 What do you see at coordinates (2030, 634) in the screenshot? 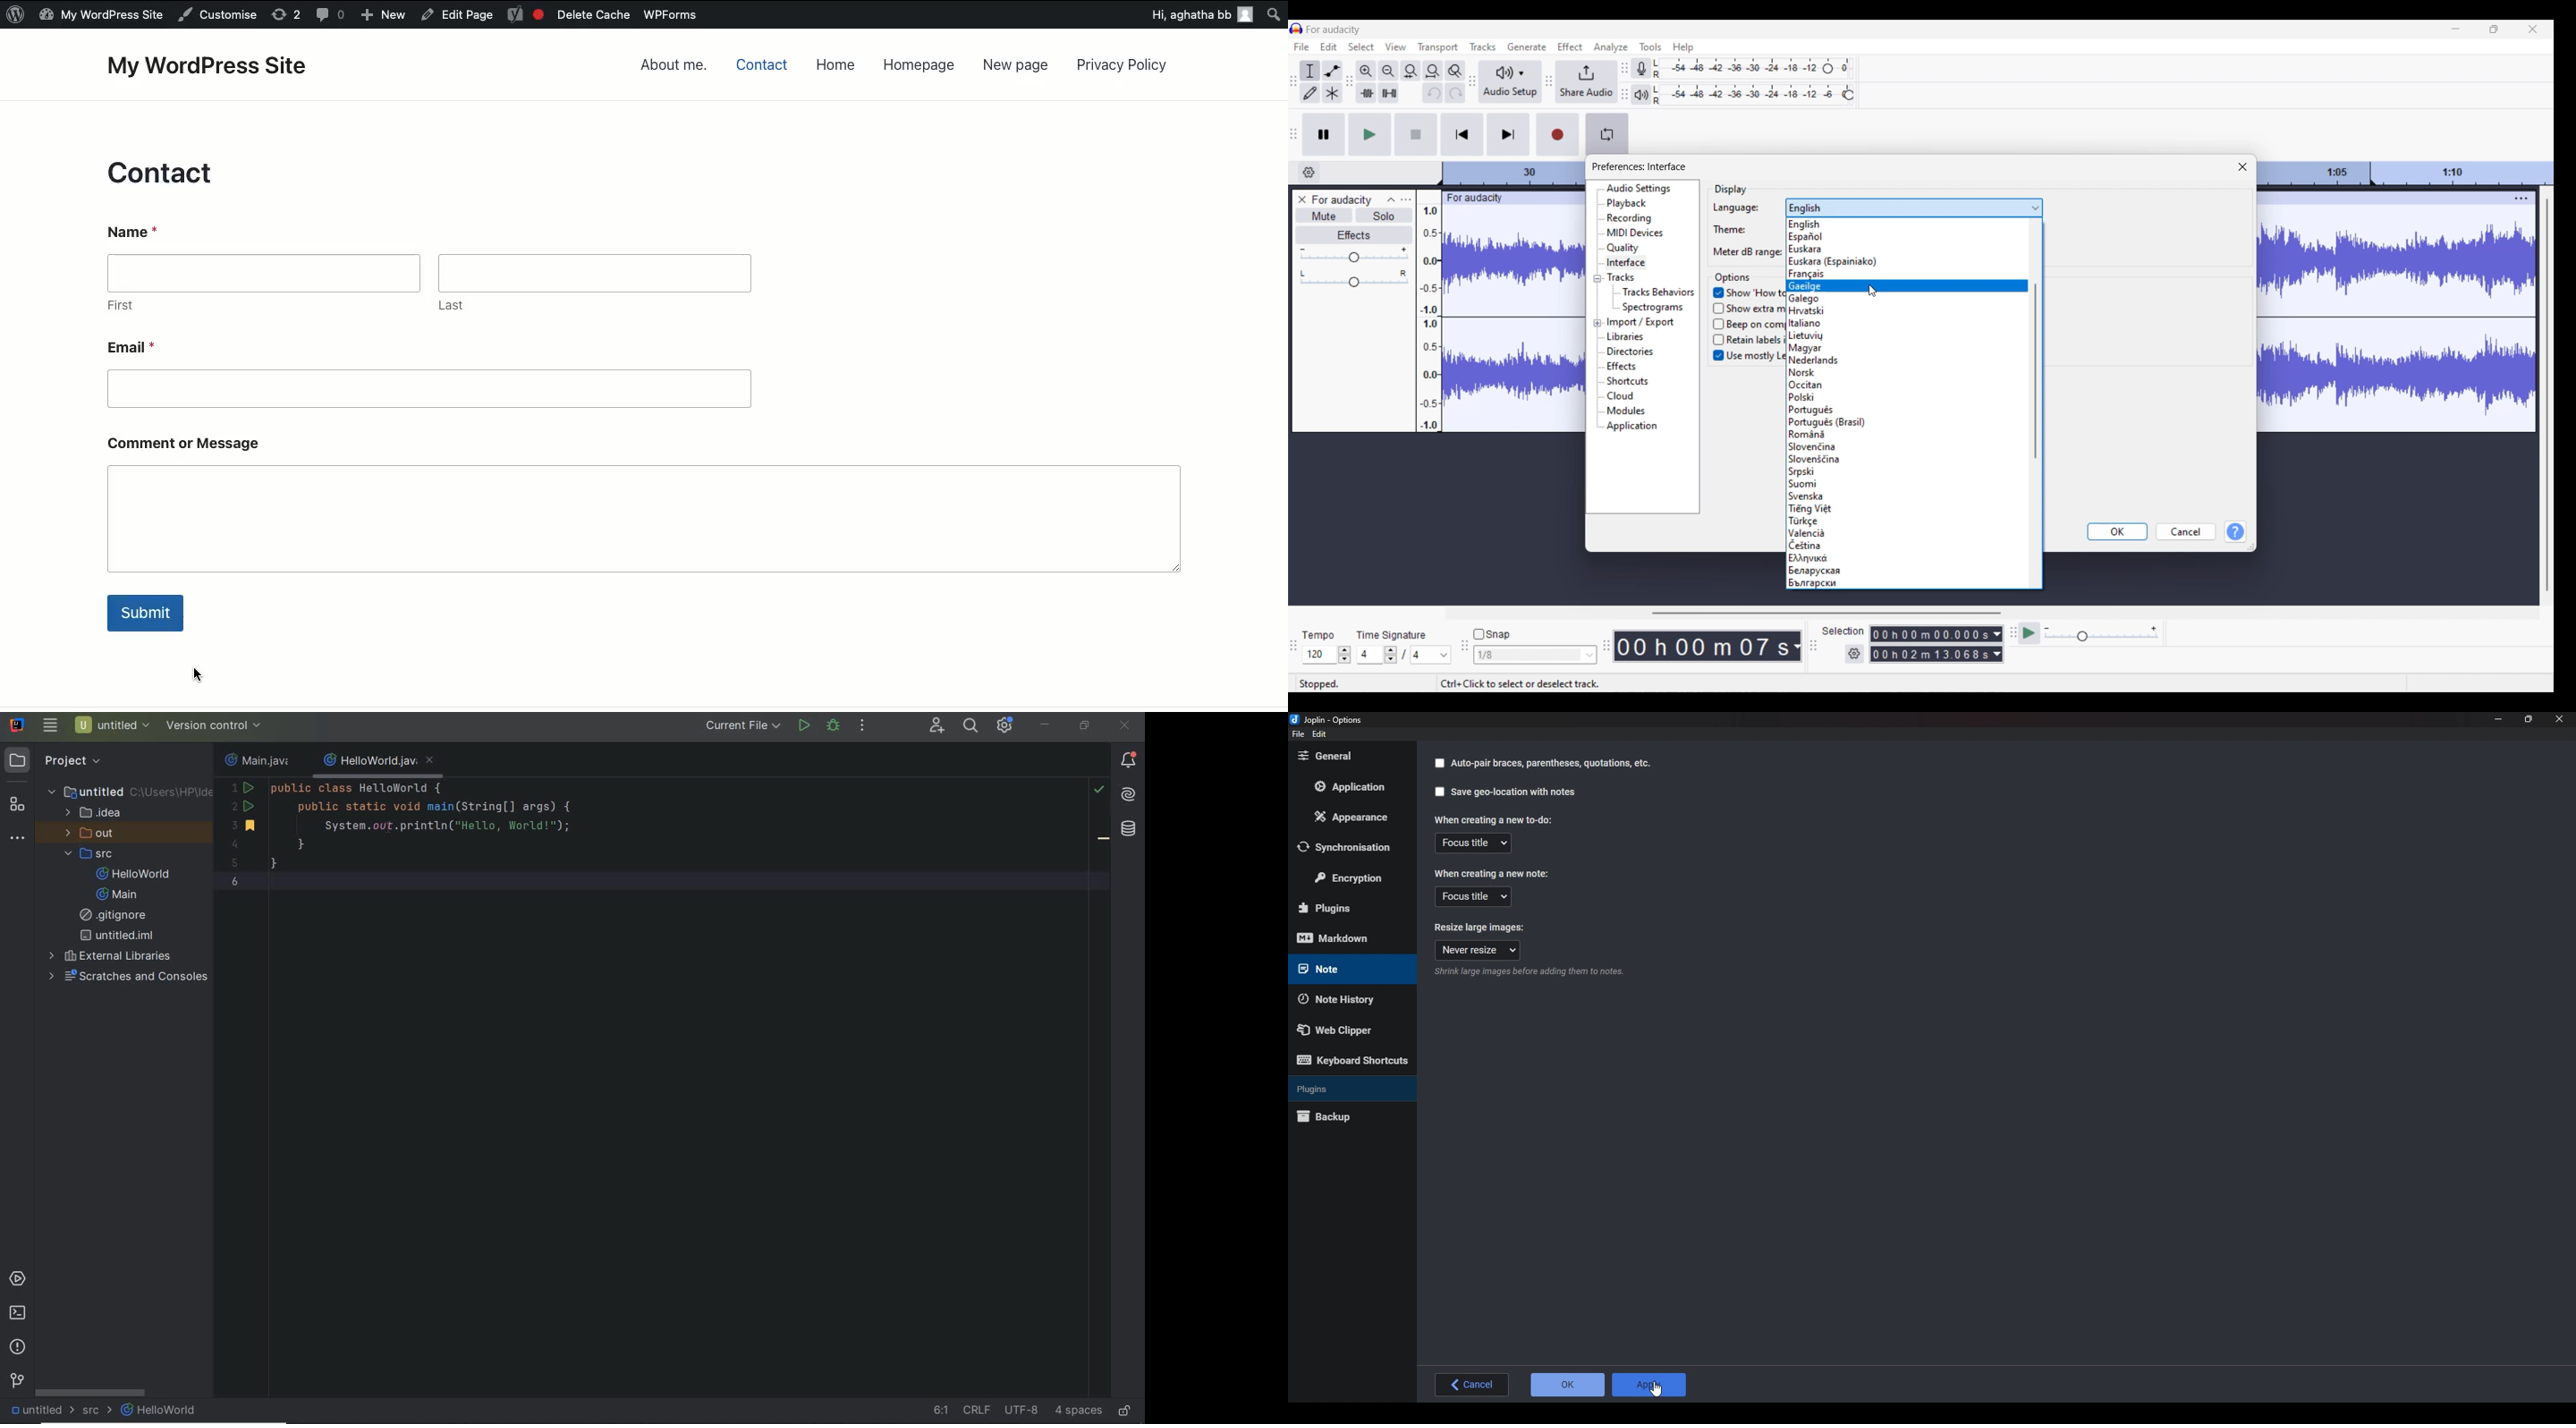
I see `Play at speed/Play at speed once` at bounding box center [2030, 634].